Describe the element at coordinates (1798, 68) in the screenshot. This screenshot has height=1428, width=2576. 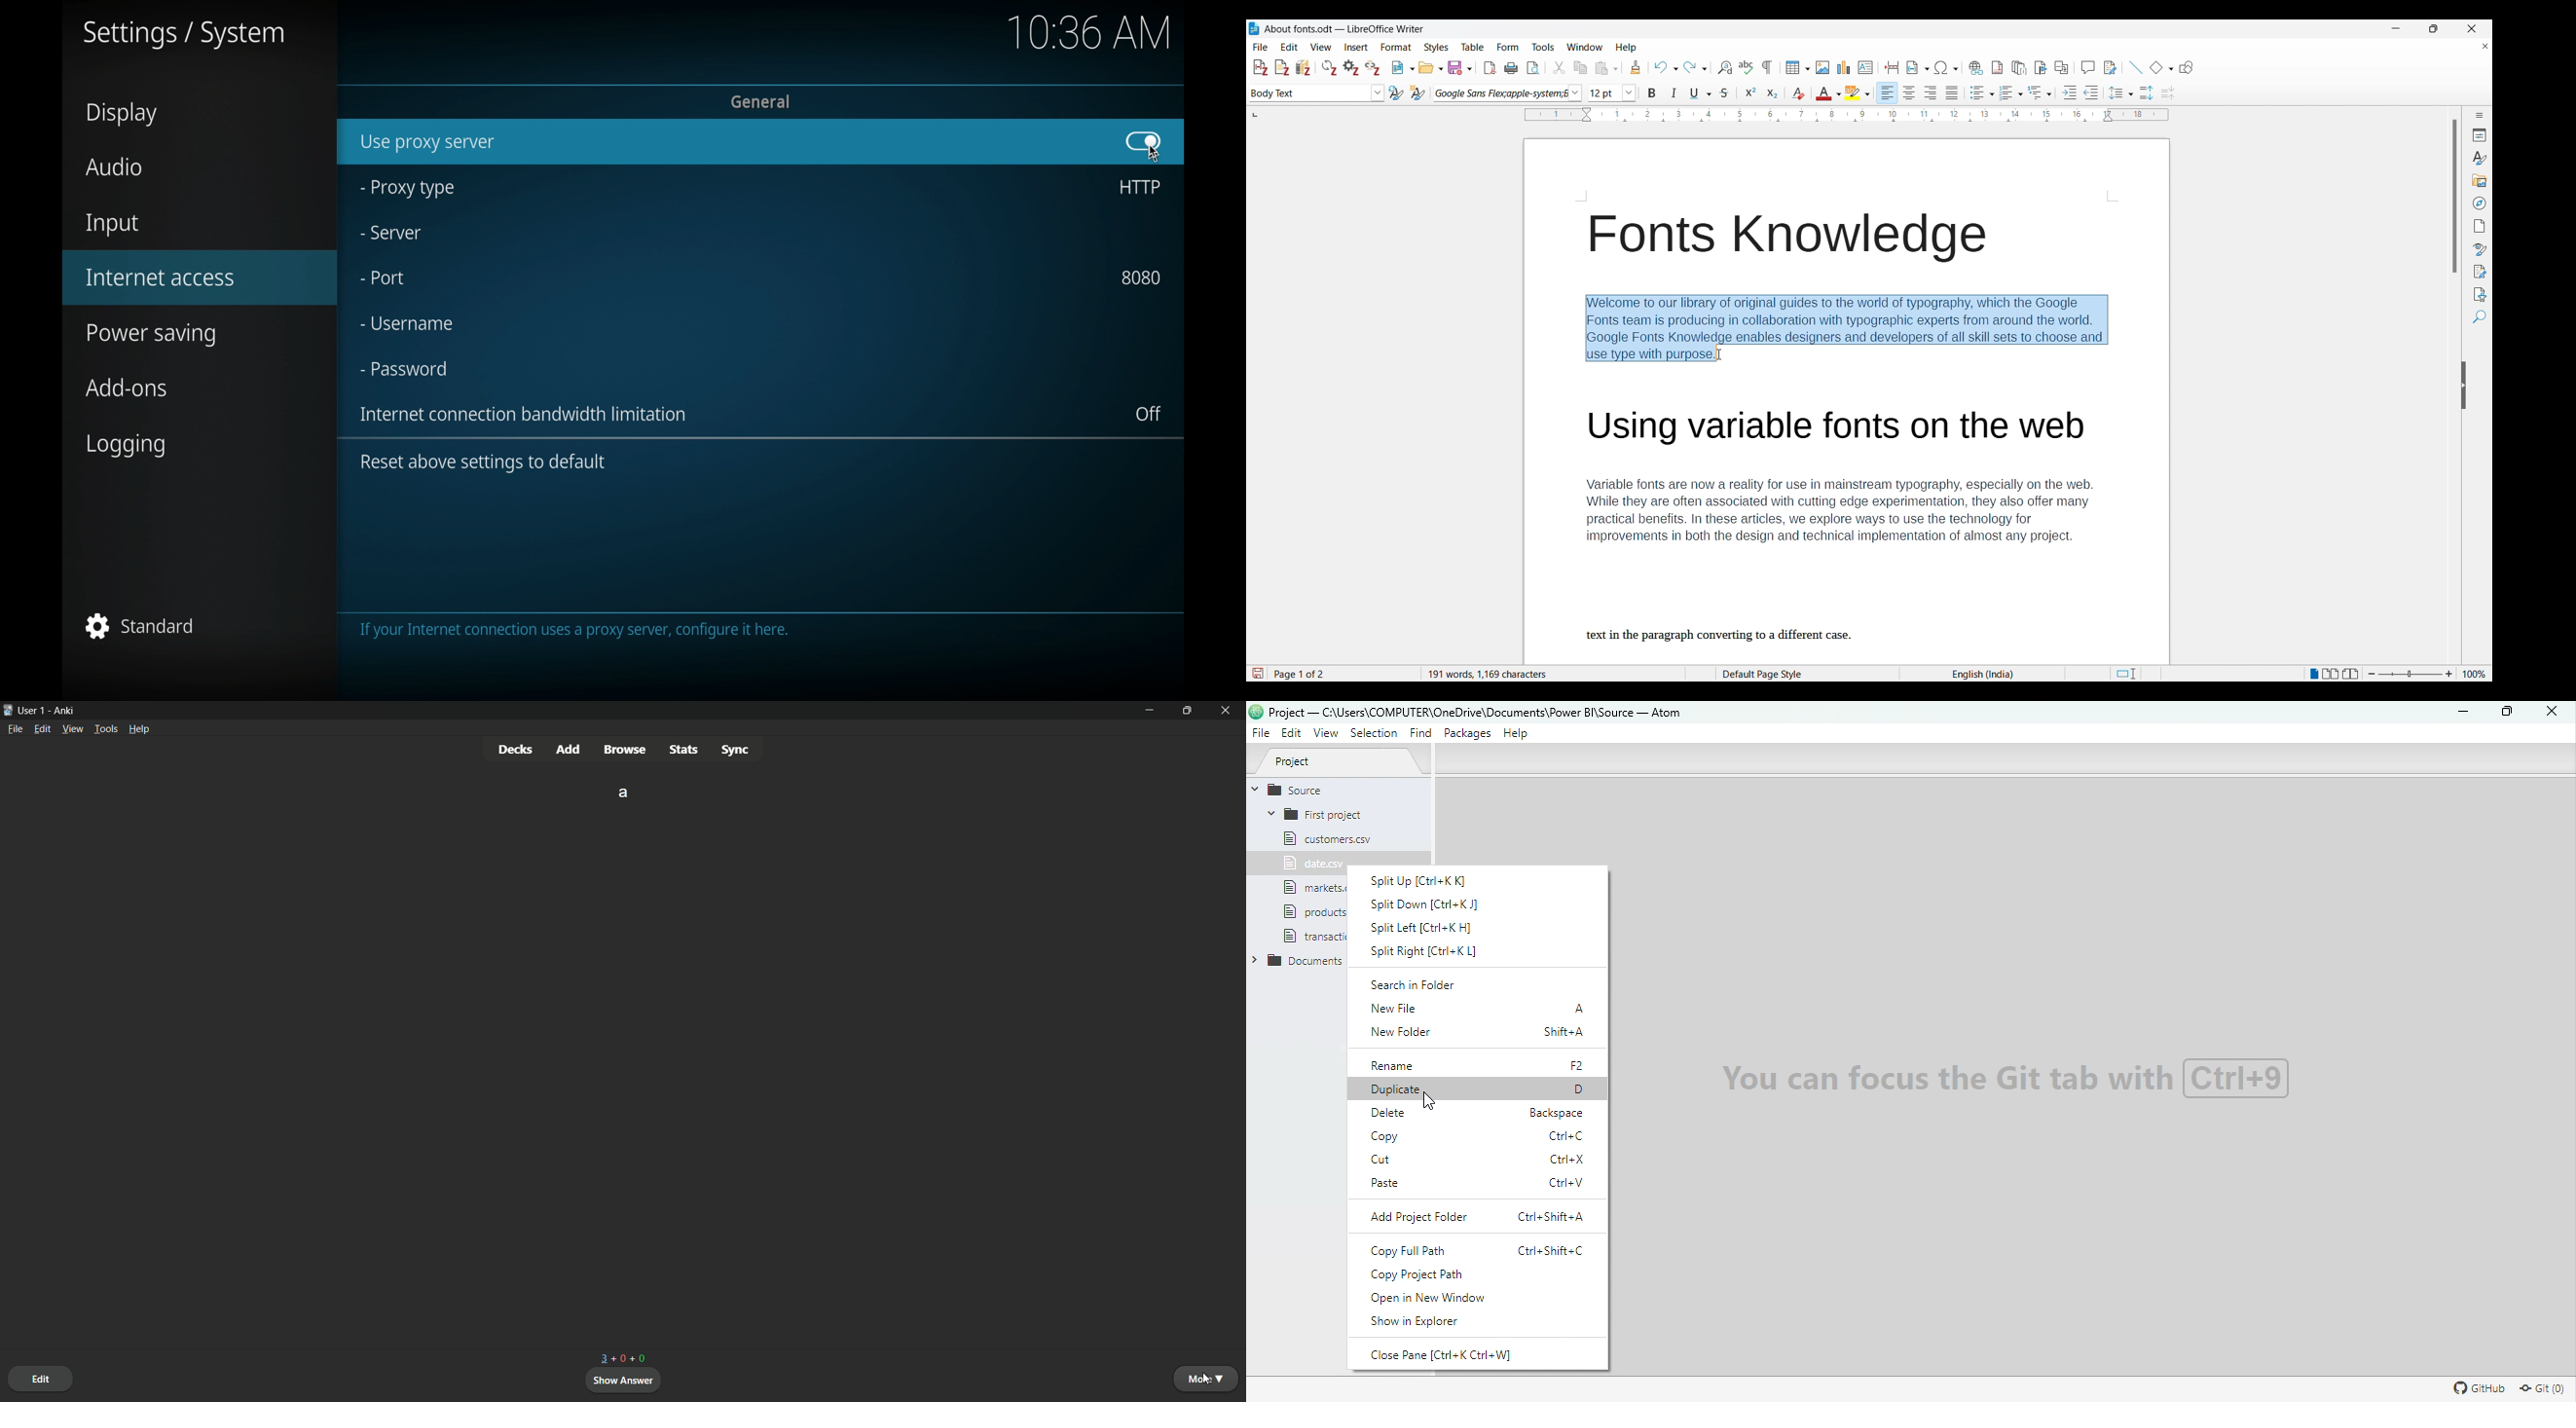
I see `Insert table` at that location.